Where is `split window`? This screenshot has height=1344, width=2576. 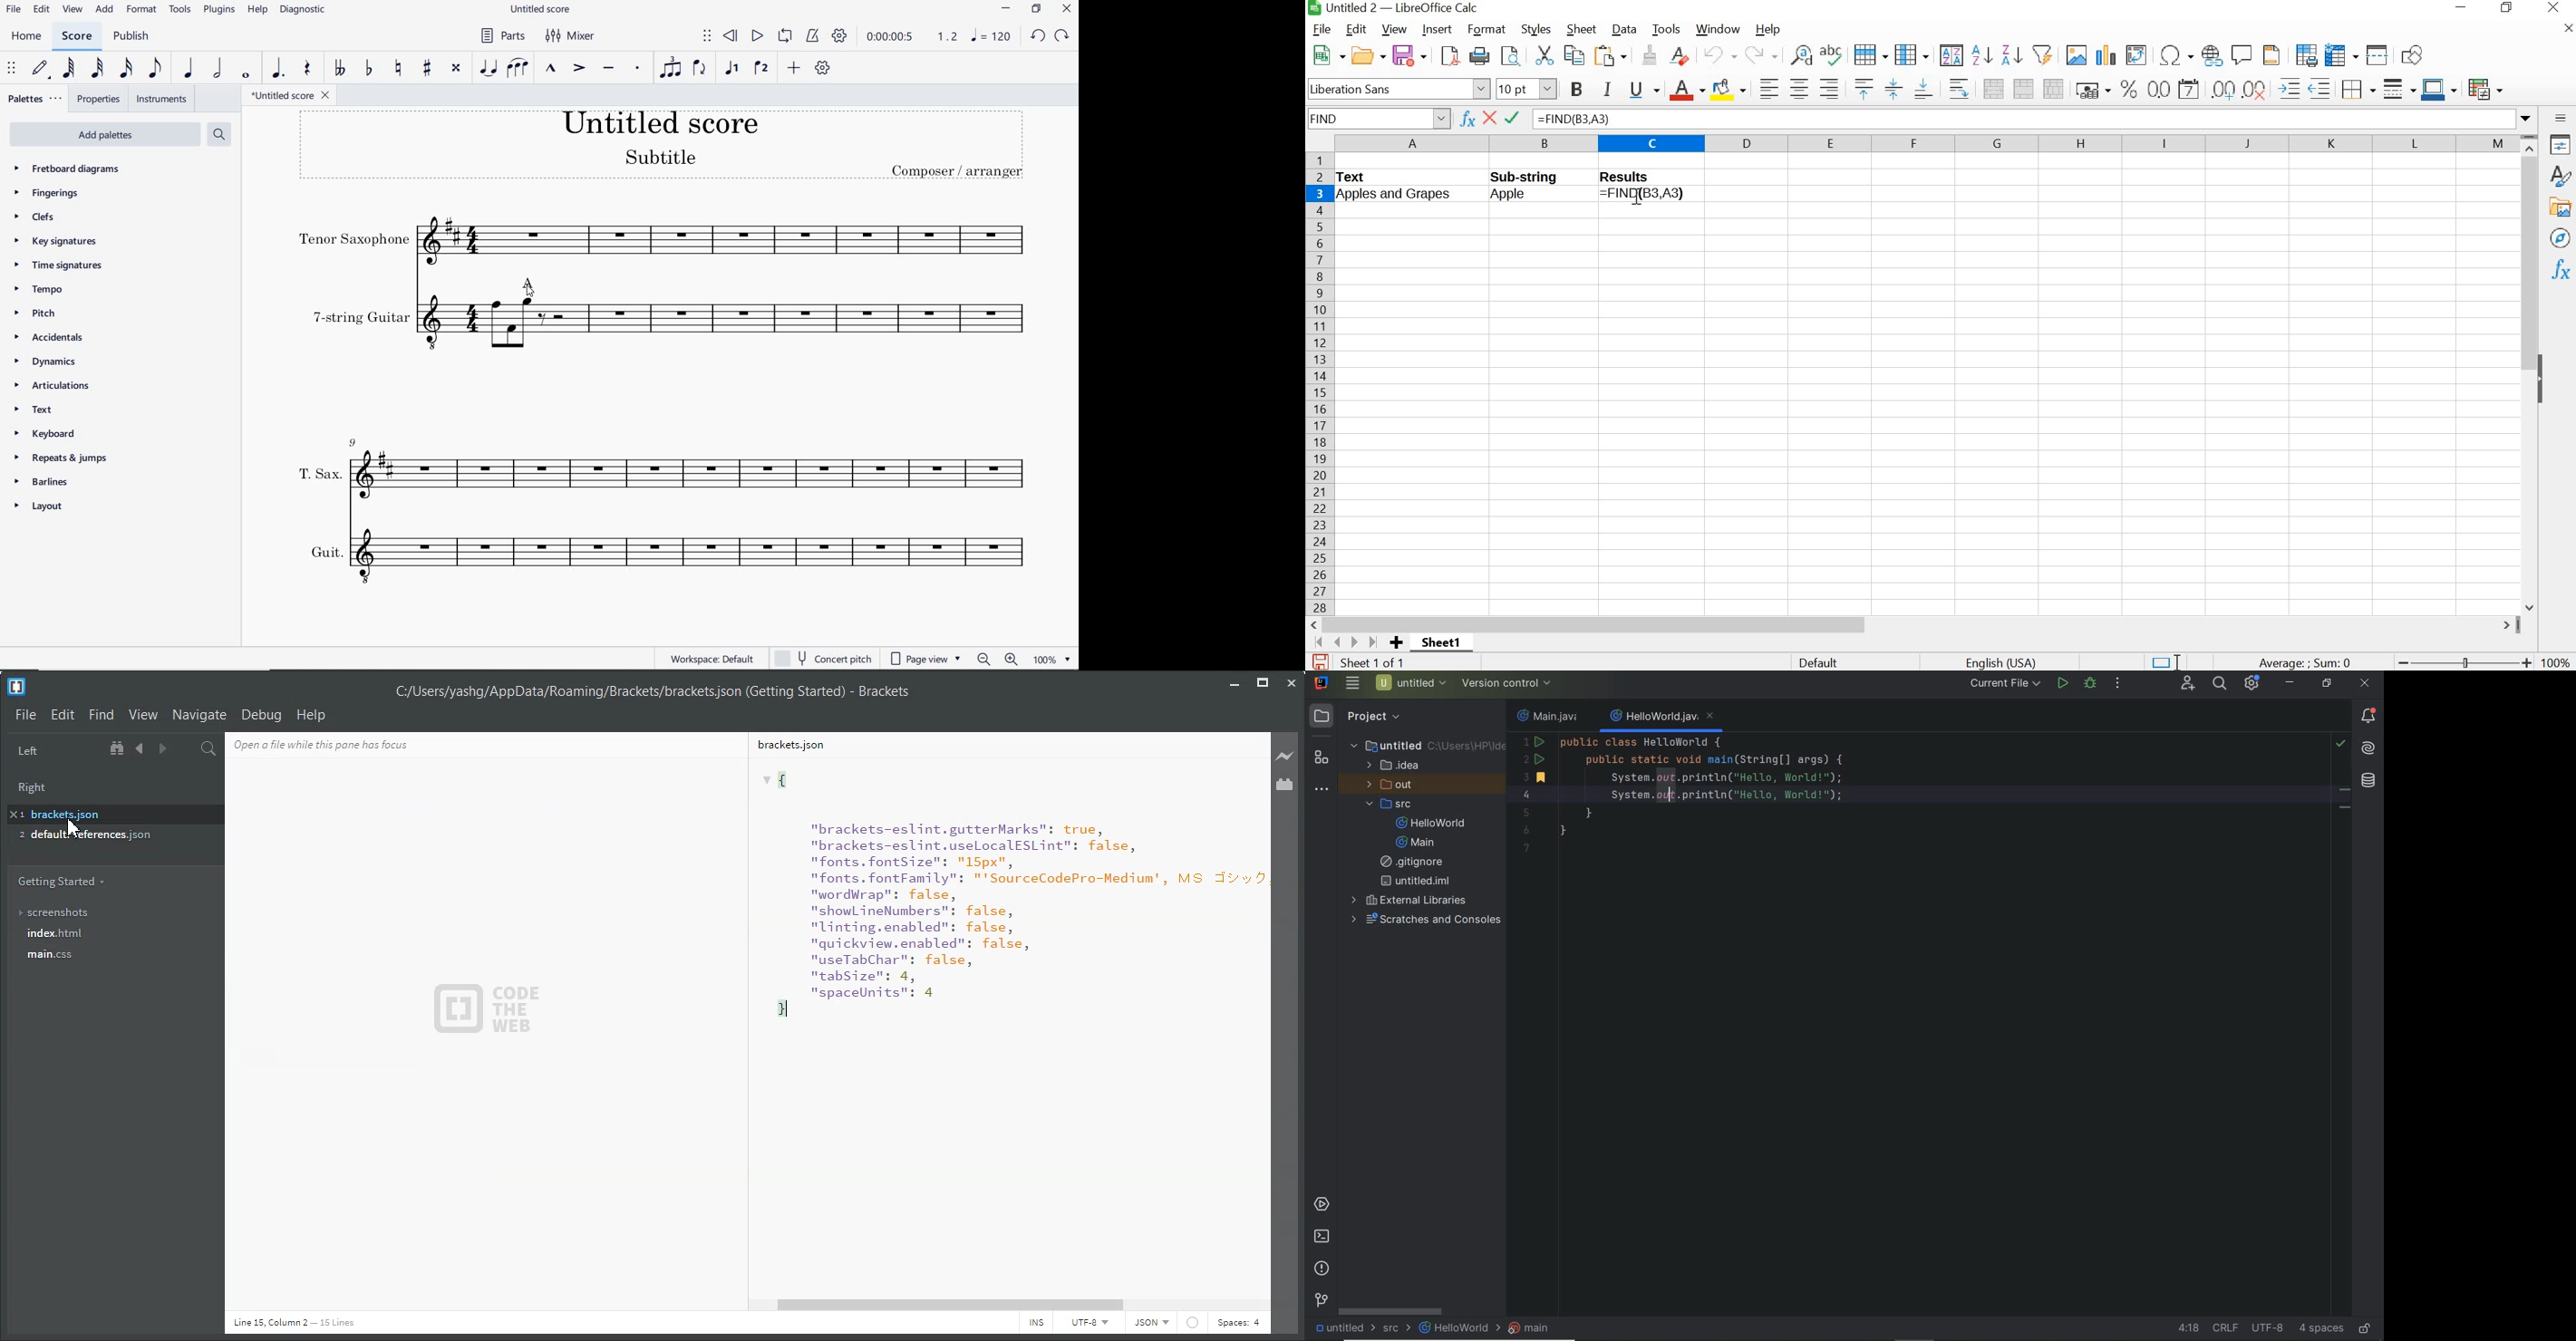 split window is located at coordinates (2378, 54).